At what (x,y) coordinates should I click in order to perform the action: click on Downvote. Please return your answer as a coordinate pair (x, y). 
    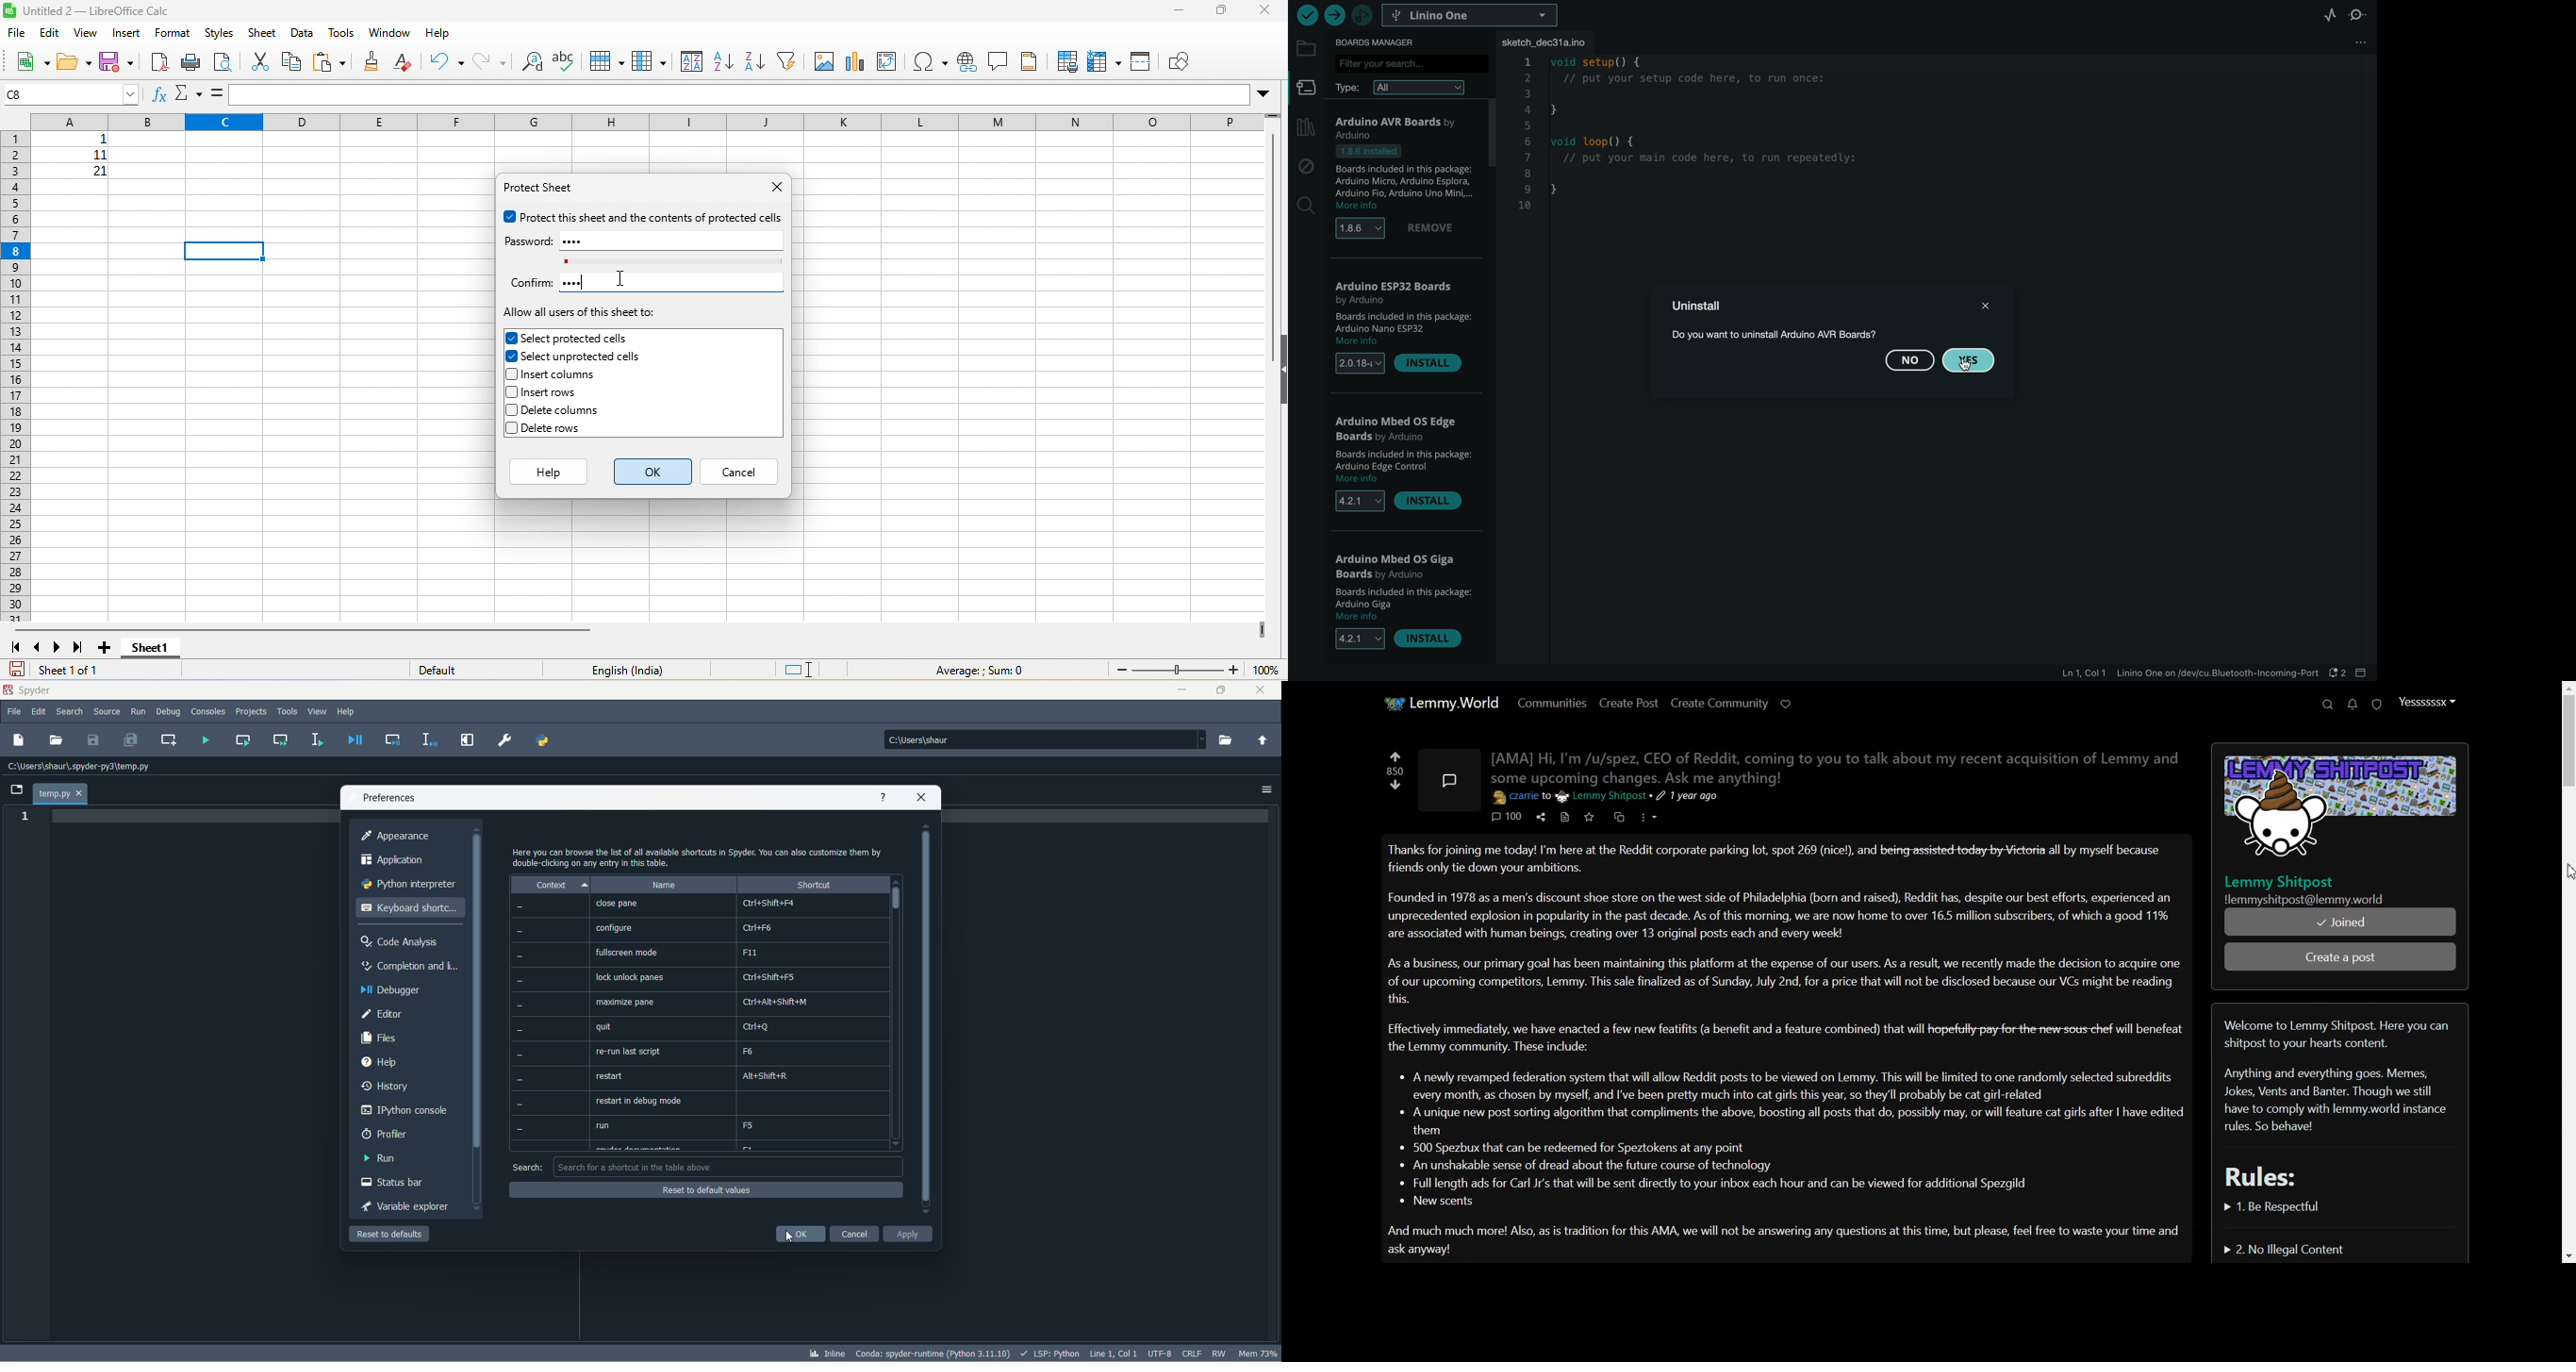
    Looking at the image, I should click on (1397, 785).